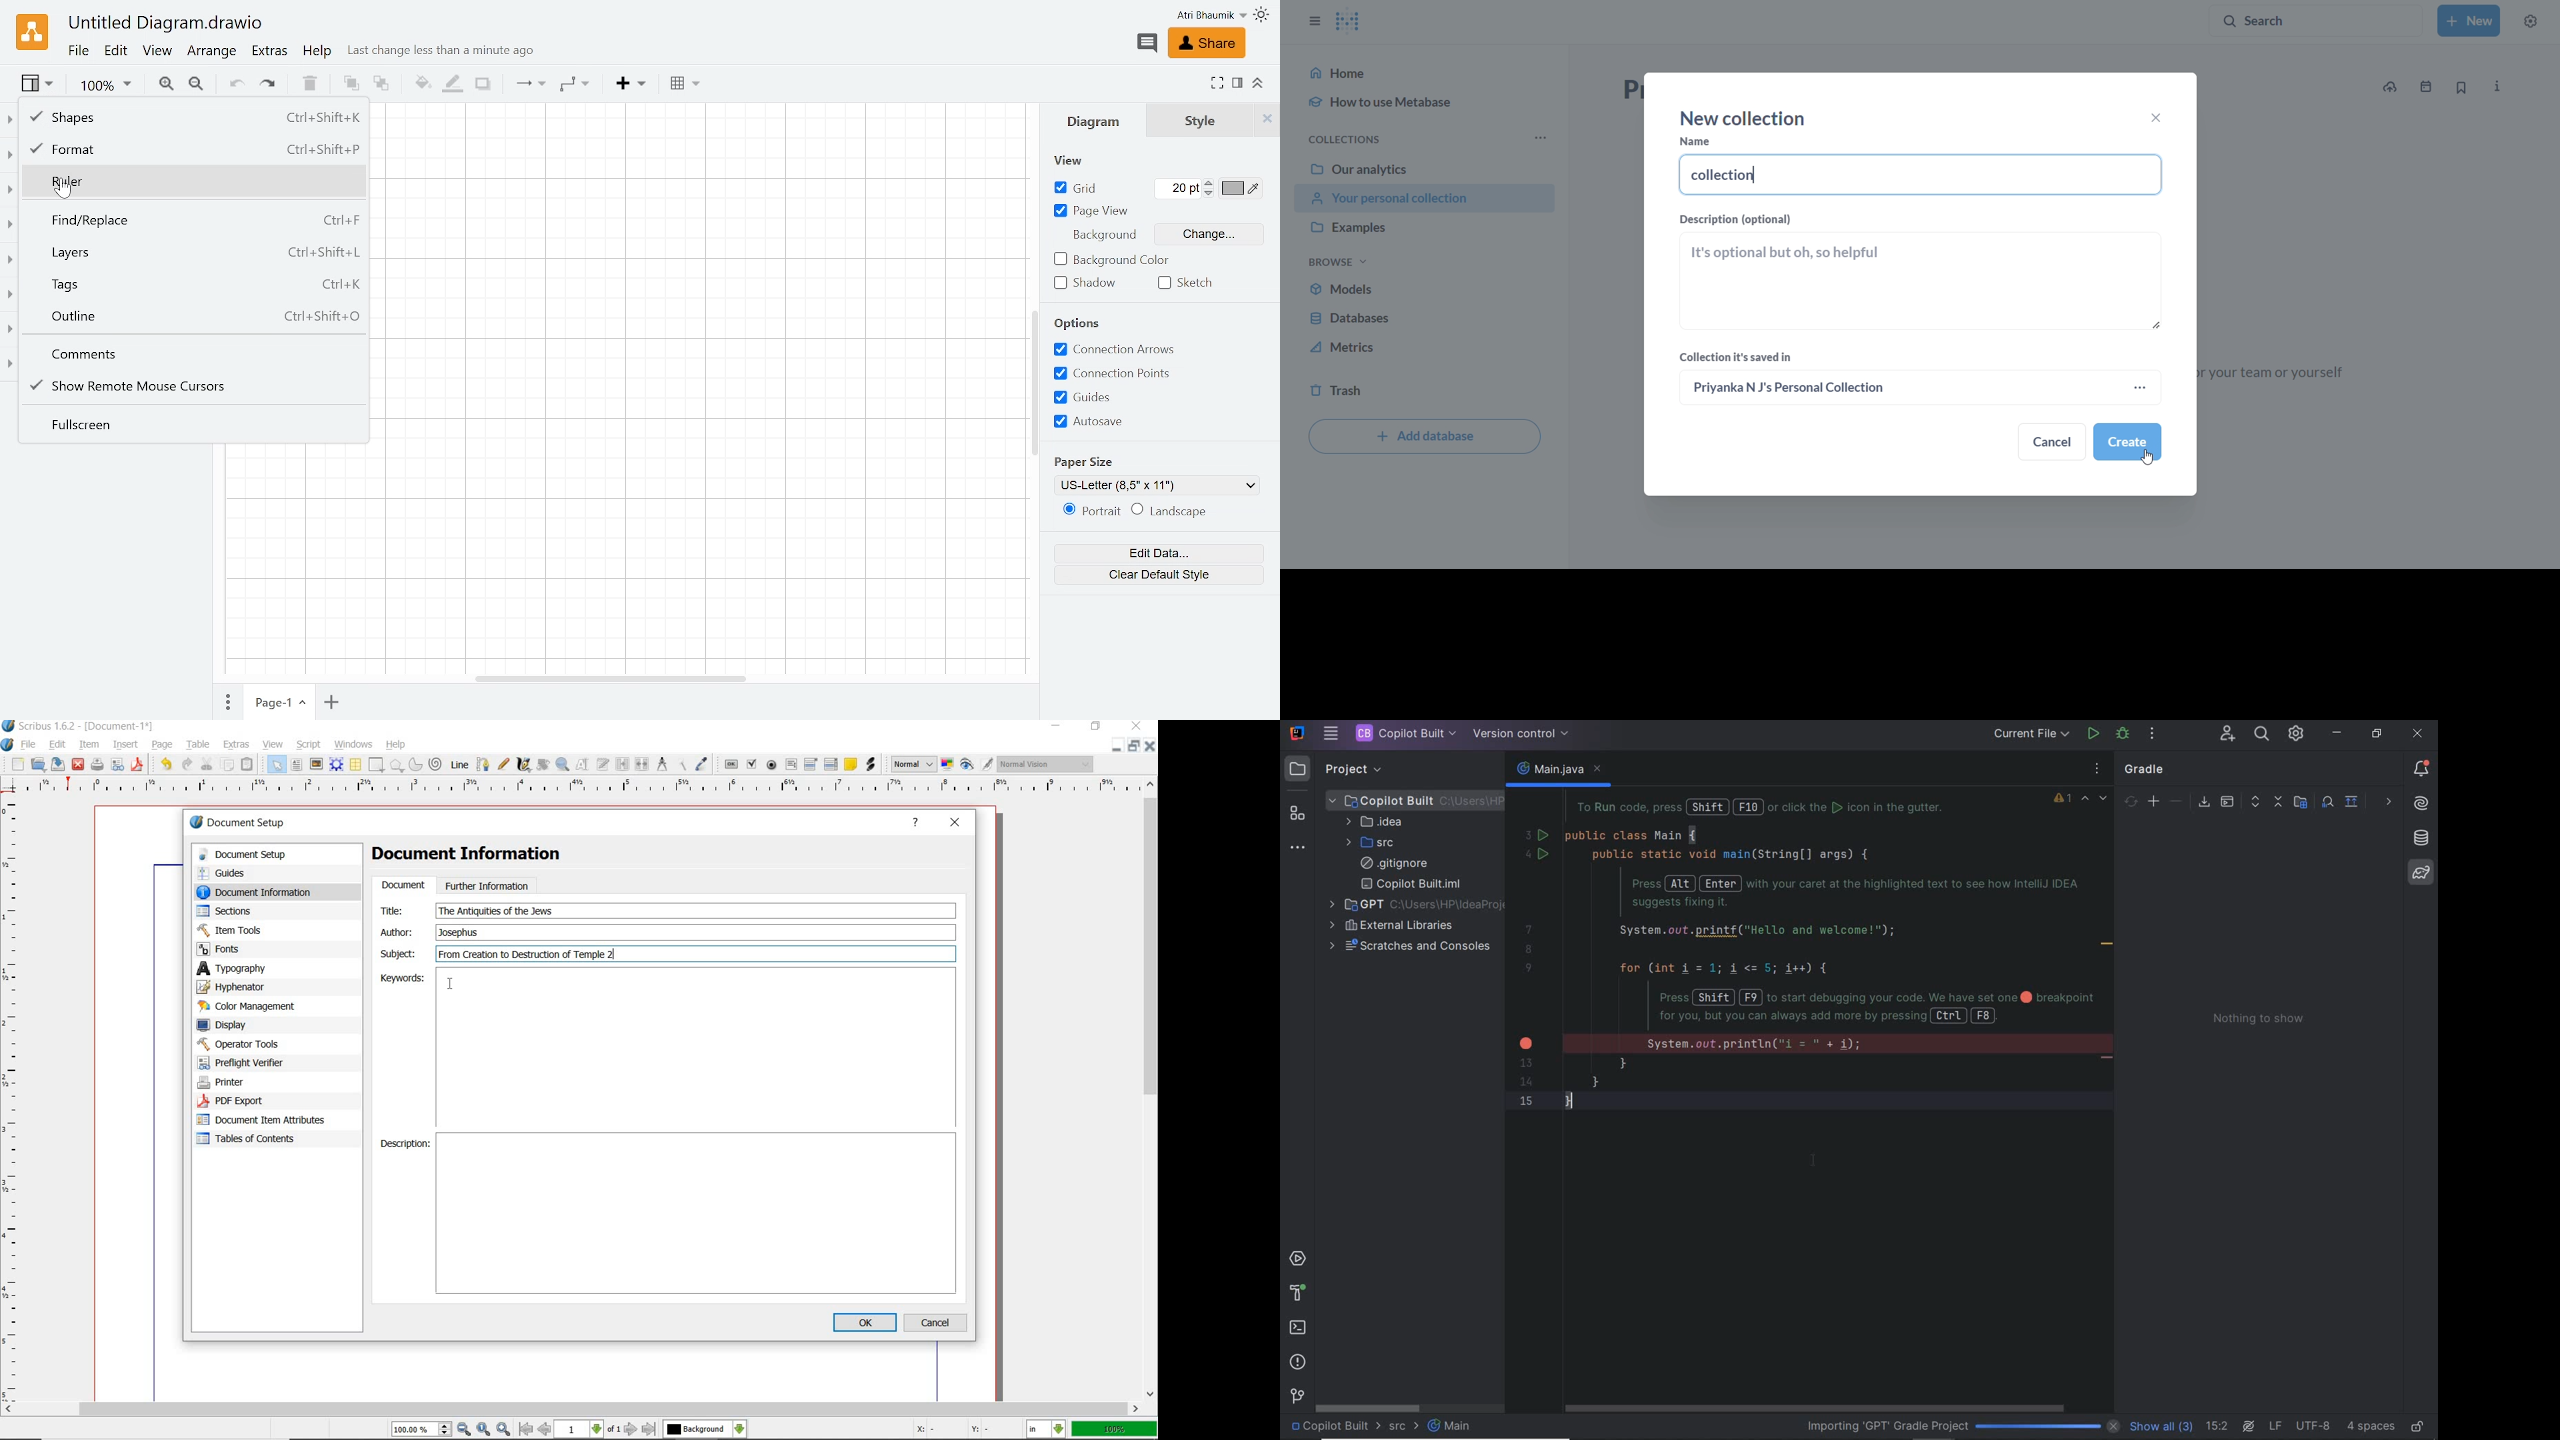  What do you see at coordinates (706, 1429) in the screenshot?
I see `select the current layer` at bounding box center [706, 1429].